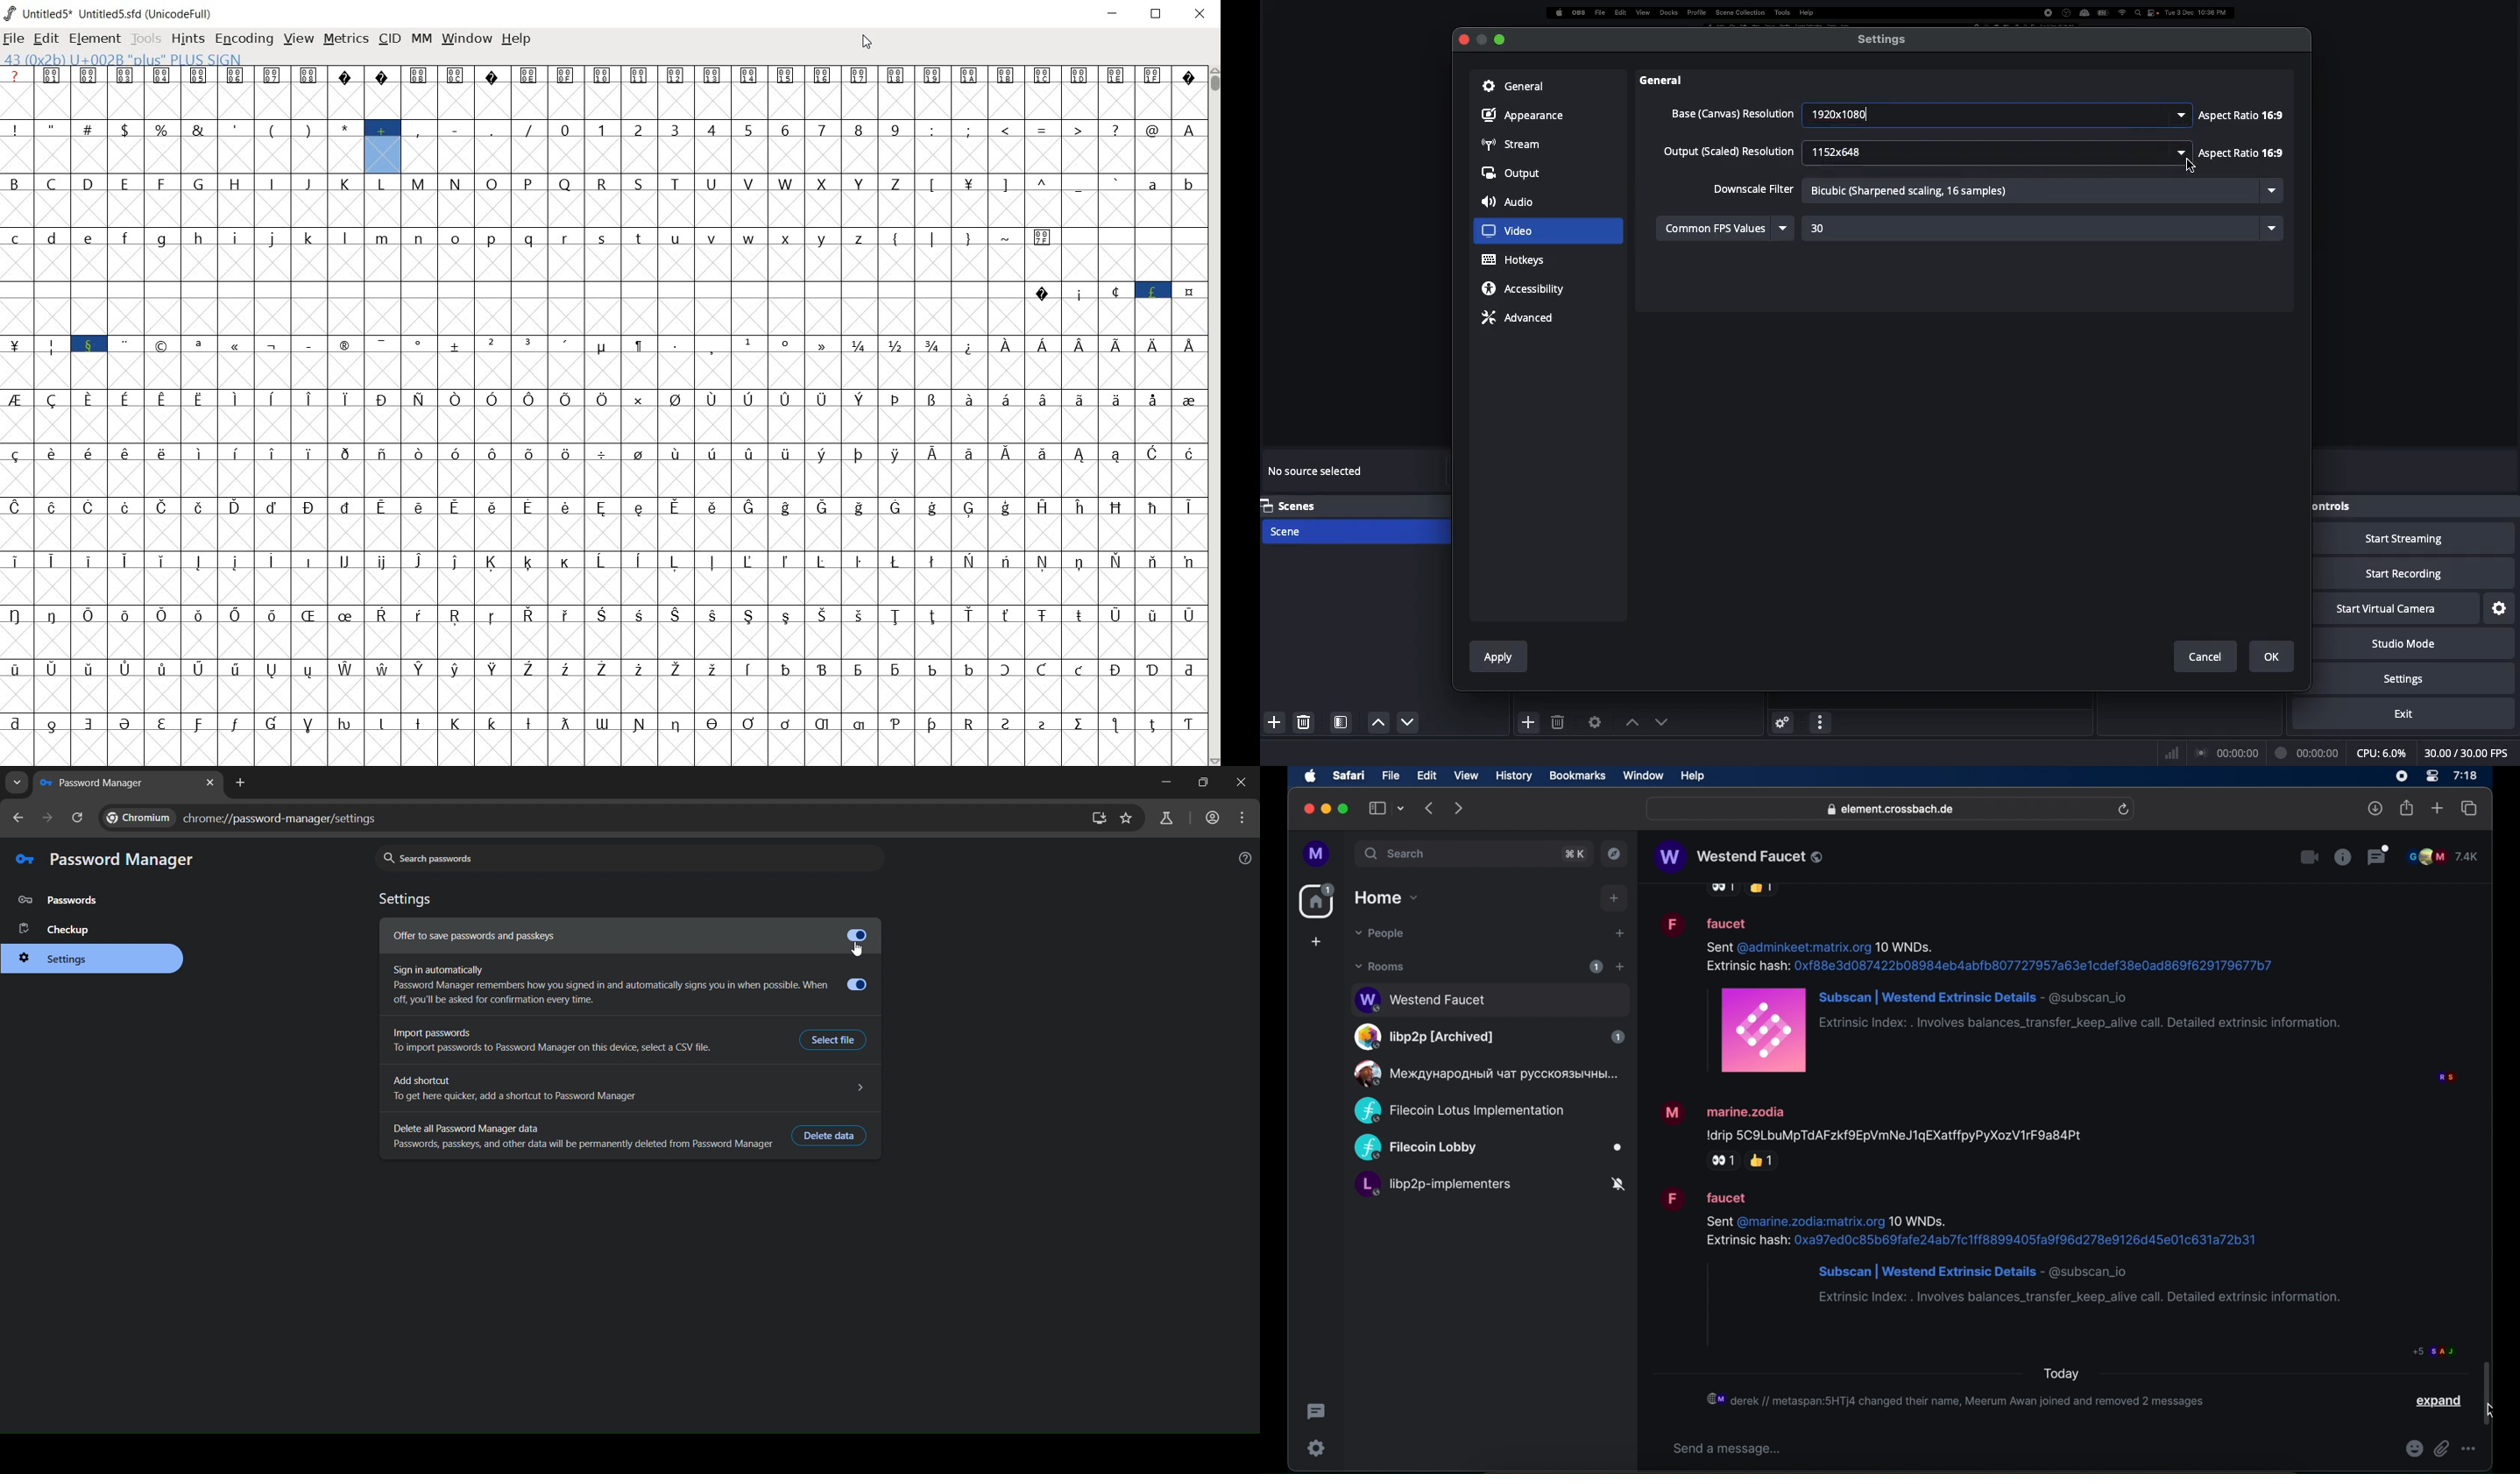 This screenshot has height=1484, width=2520. Describe the element at coordinates (2437, 807) in the screenshot. I see `new tab` at that location.